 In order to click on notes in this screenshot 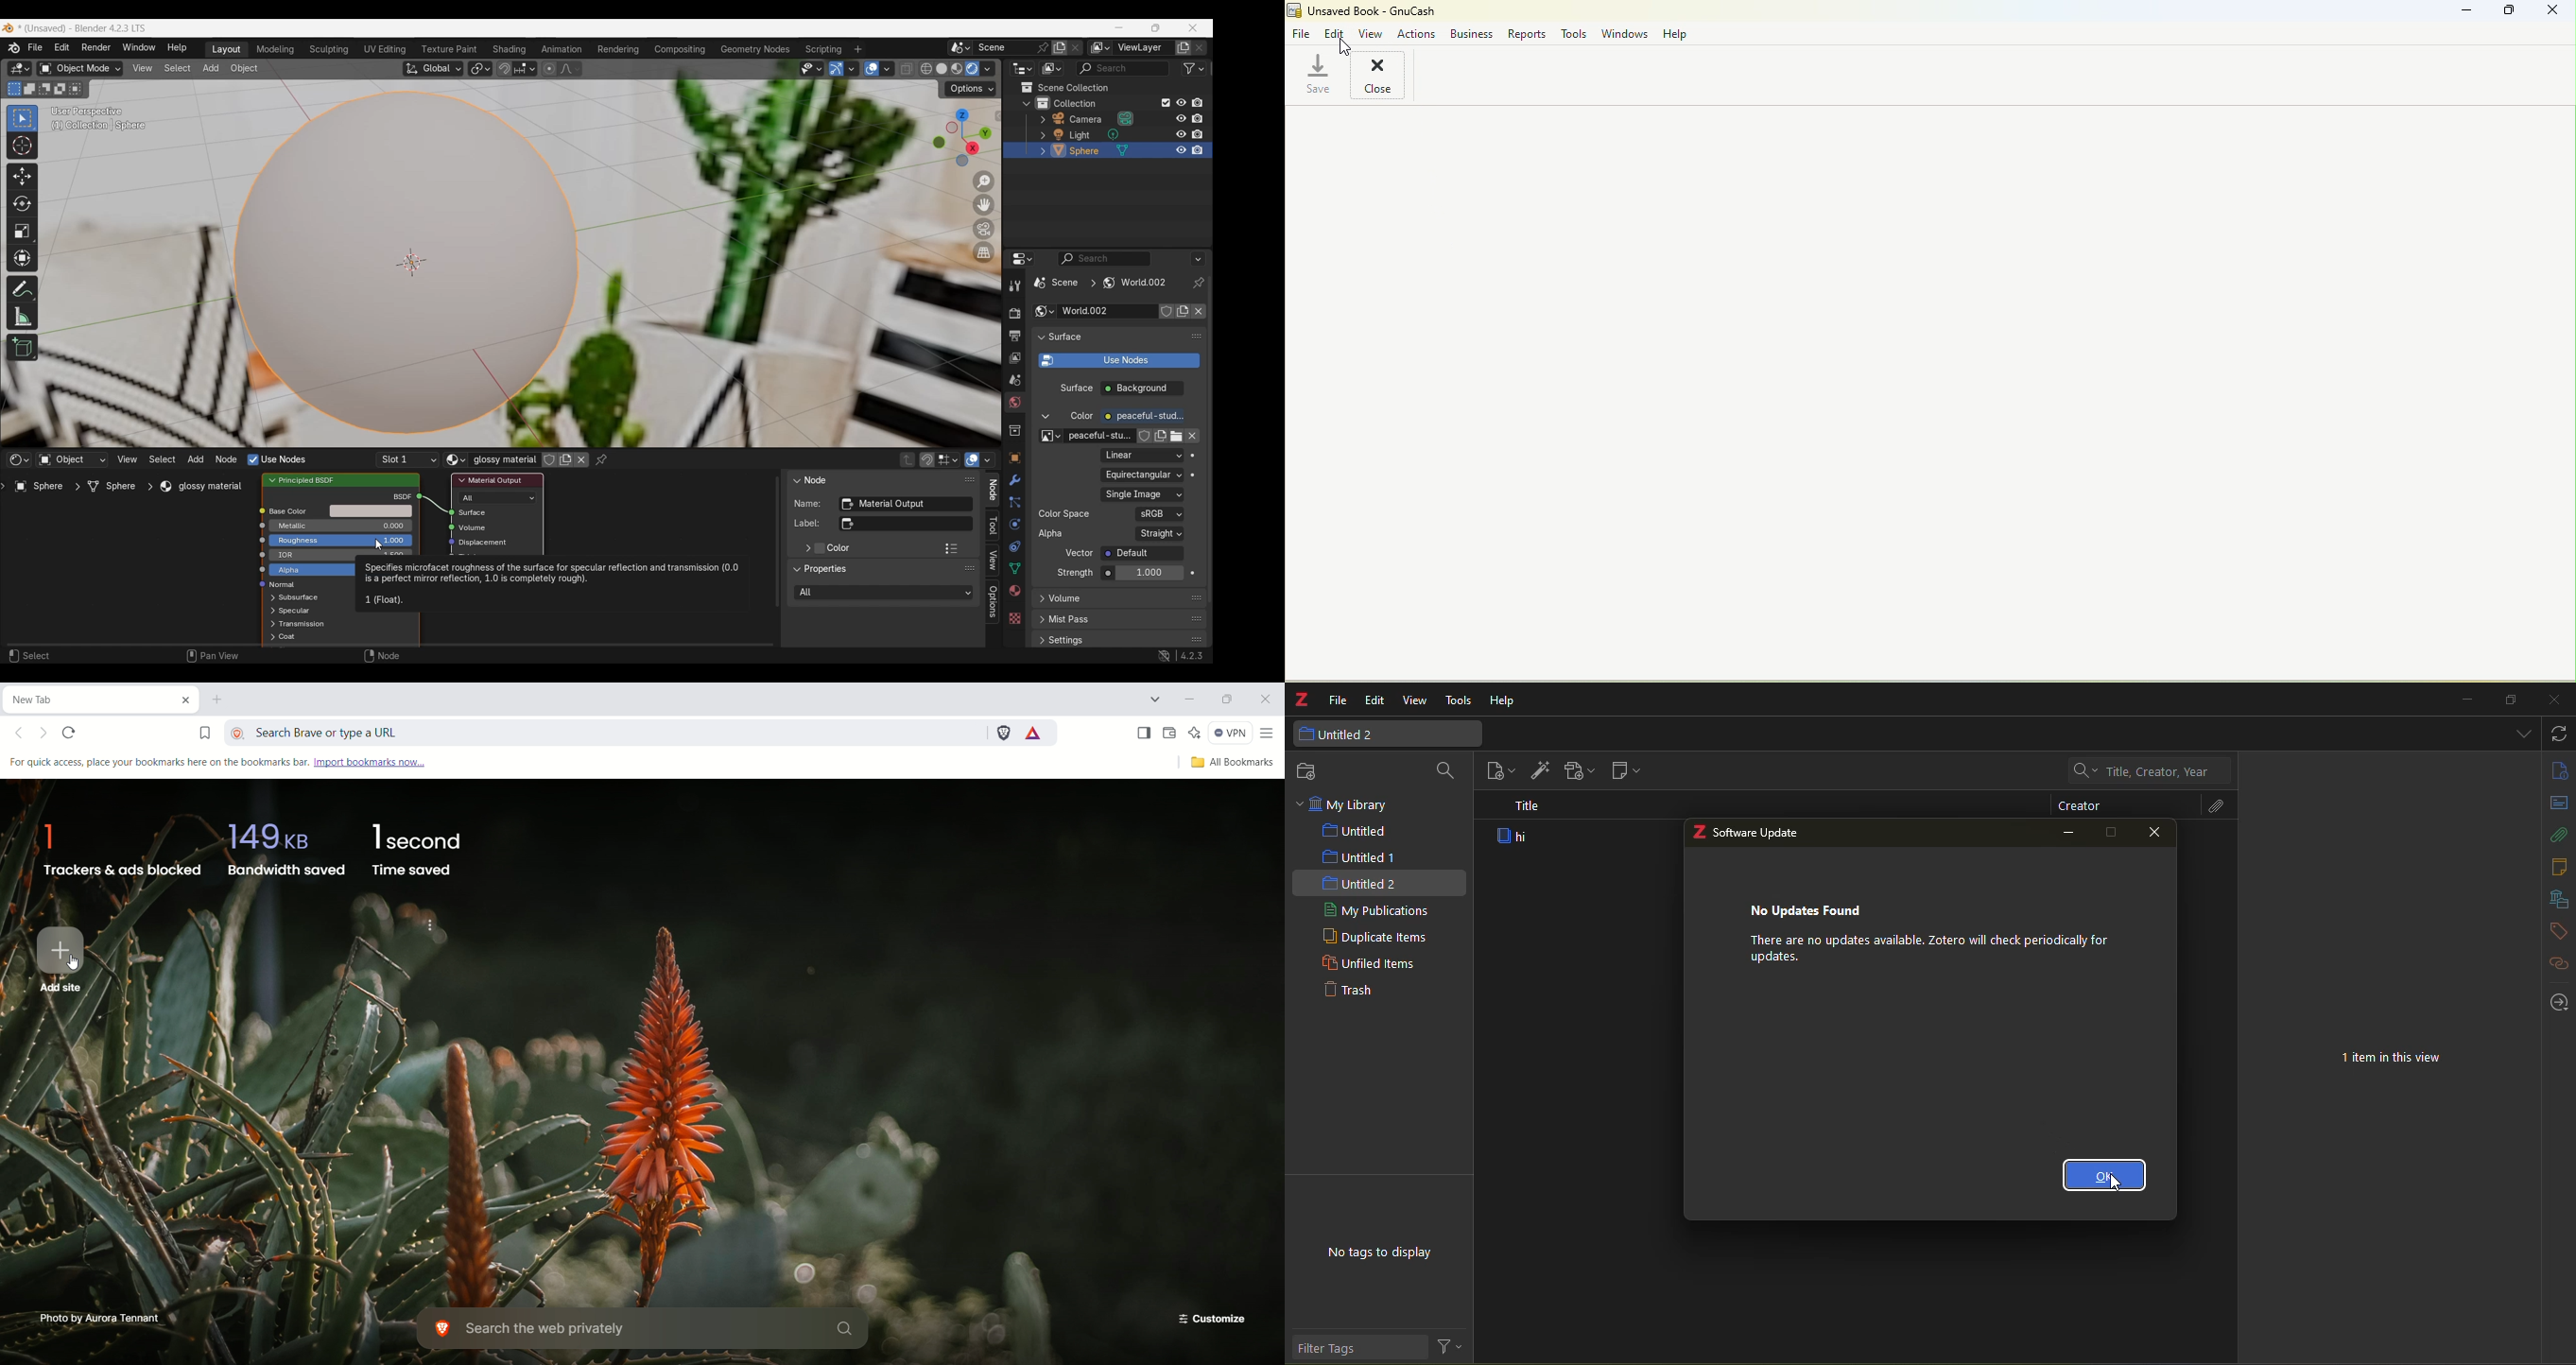, I will do `click(2558, 868)`.